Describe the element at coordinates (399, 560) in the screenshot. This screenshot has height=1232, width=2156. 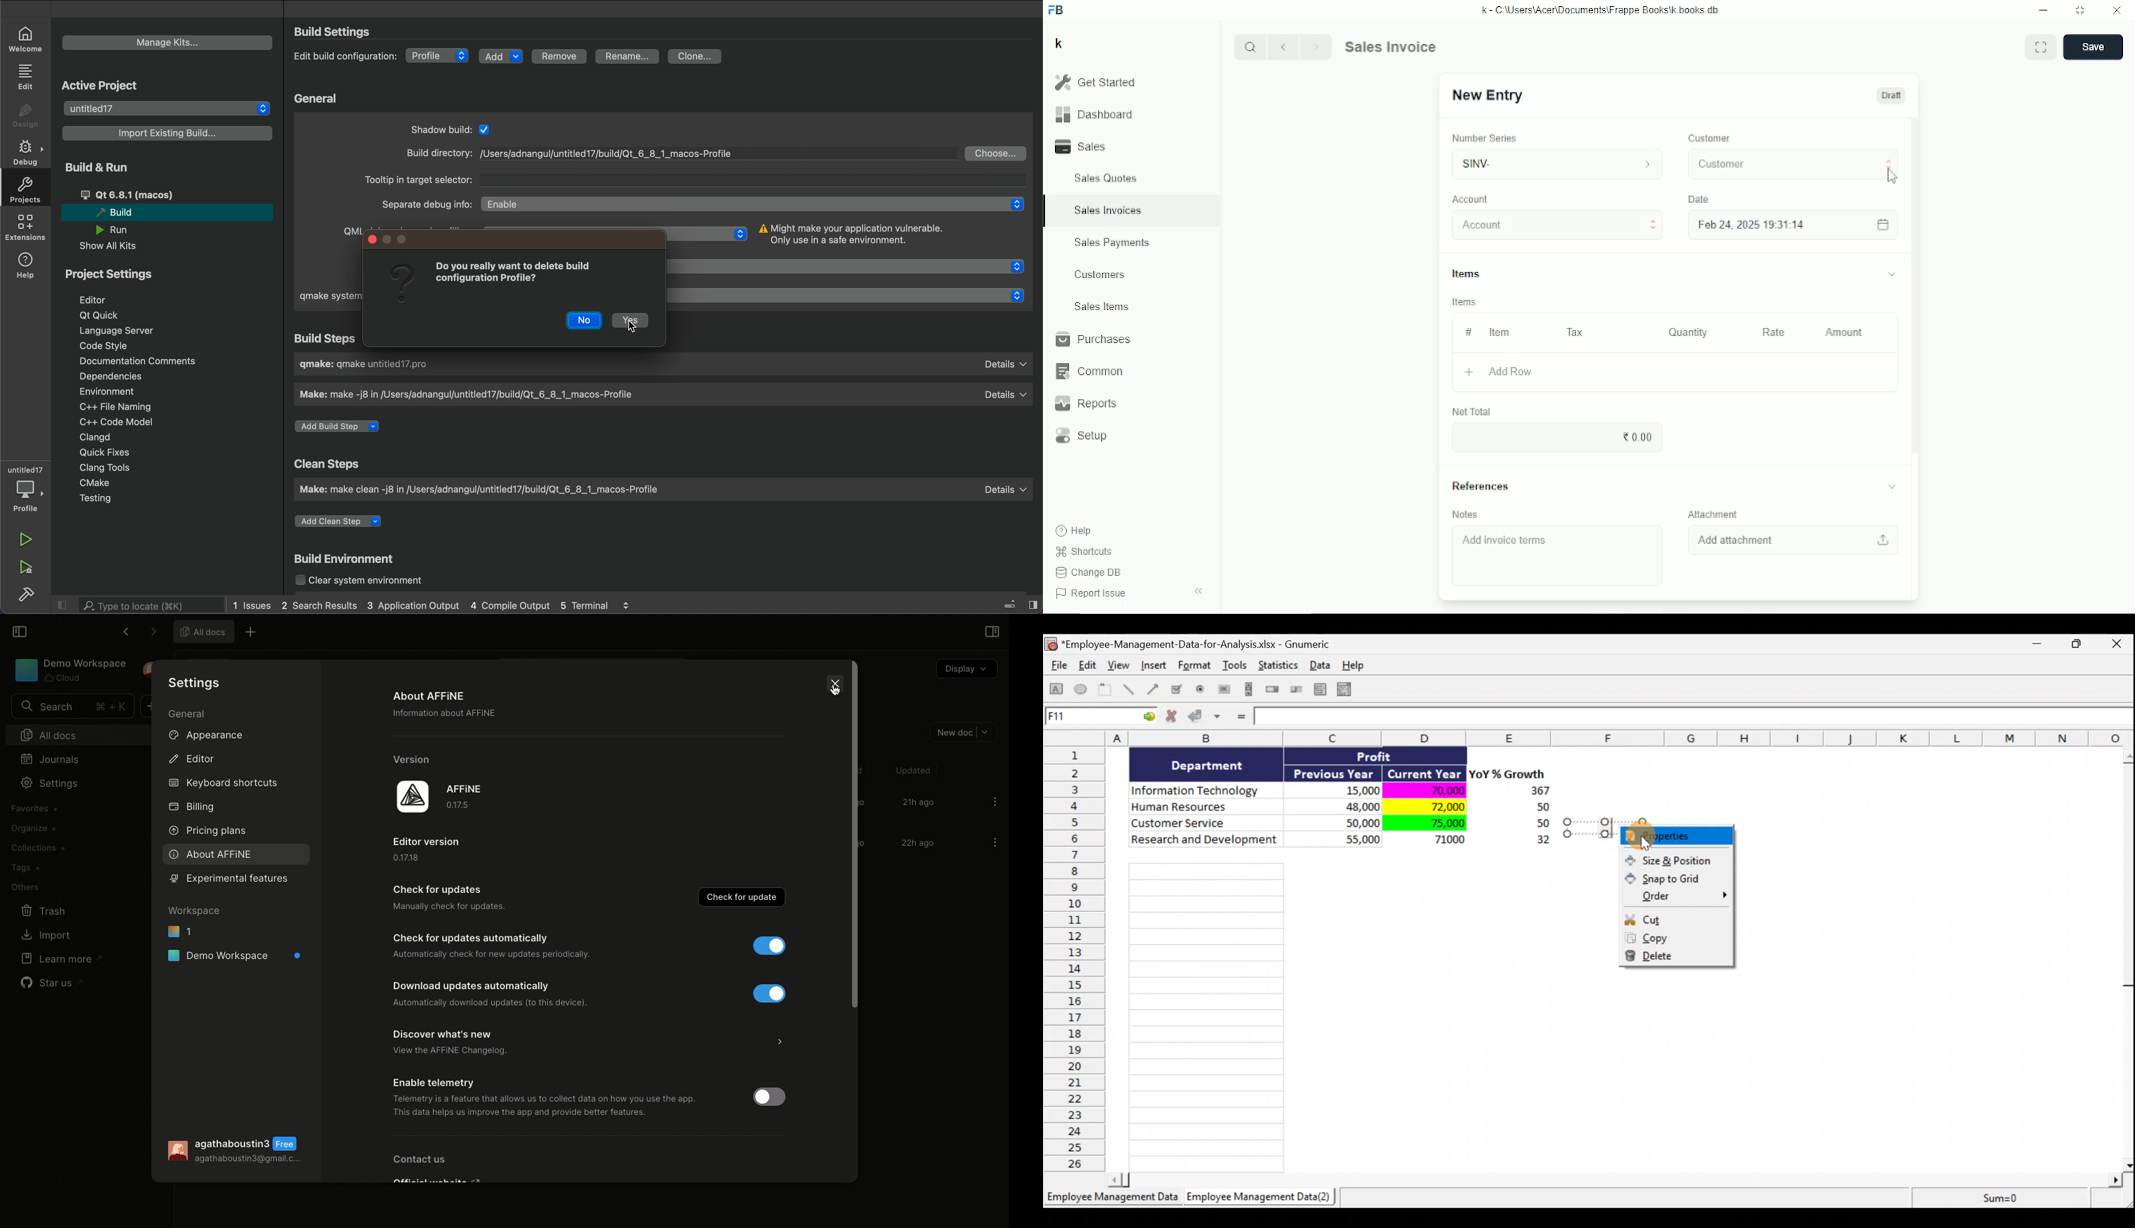
I see `build environment ` at that location.